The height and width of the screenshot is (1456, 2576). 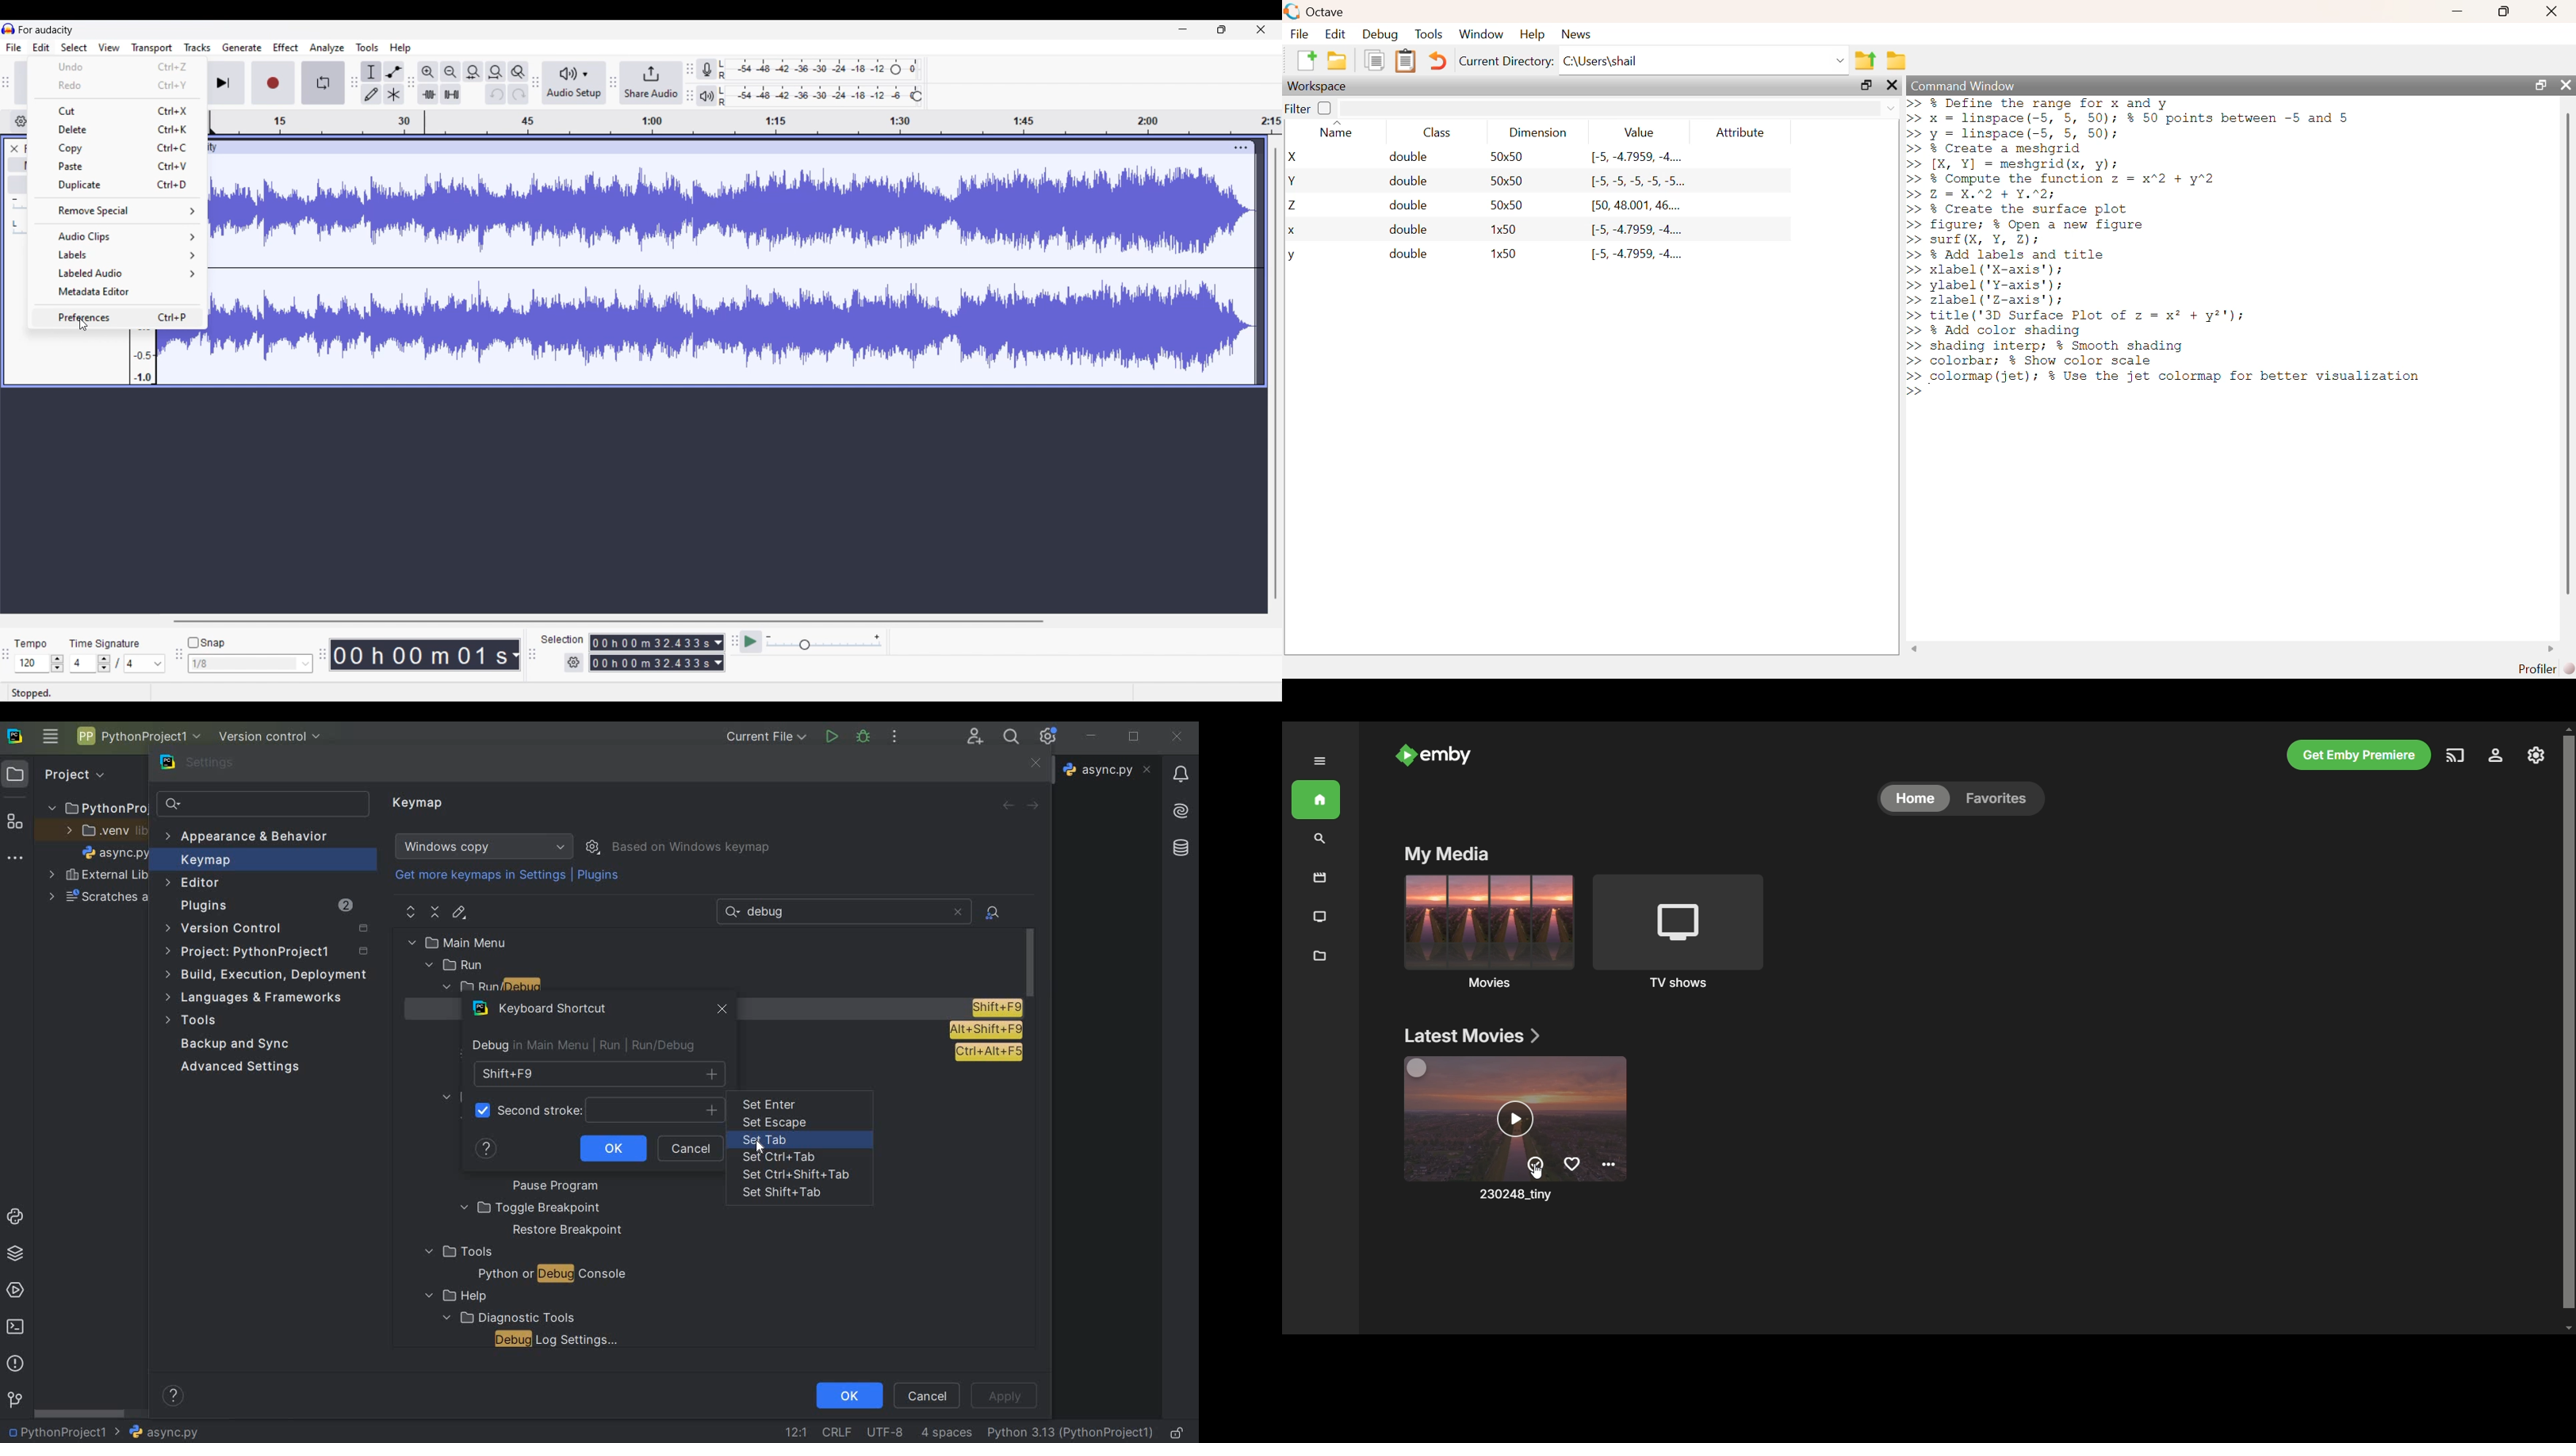 What do you see at coordinates (1034, 764) in the screenshot?
I see `close` at bounding box center [1034, 764].